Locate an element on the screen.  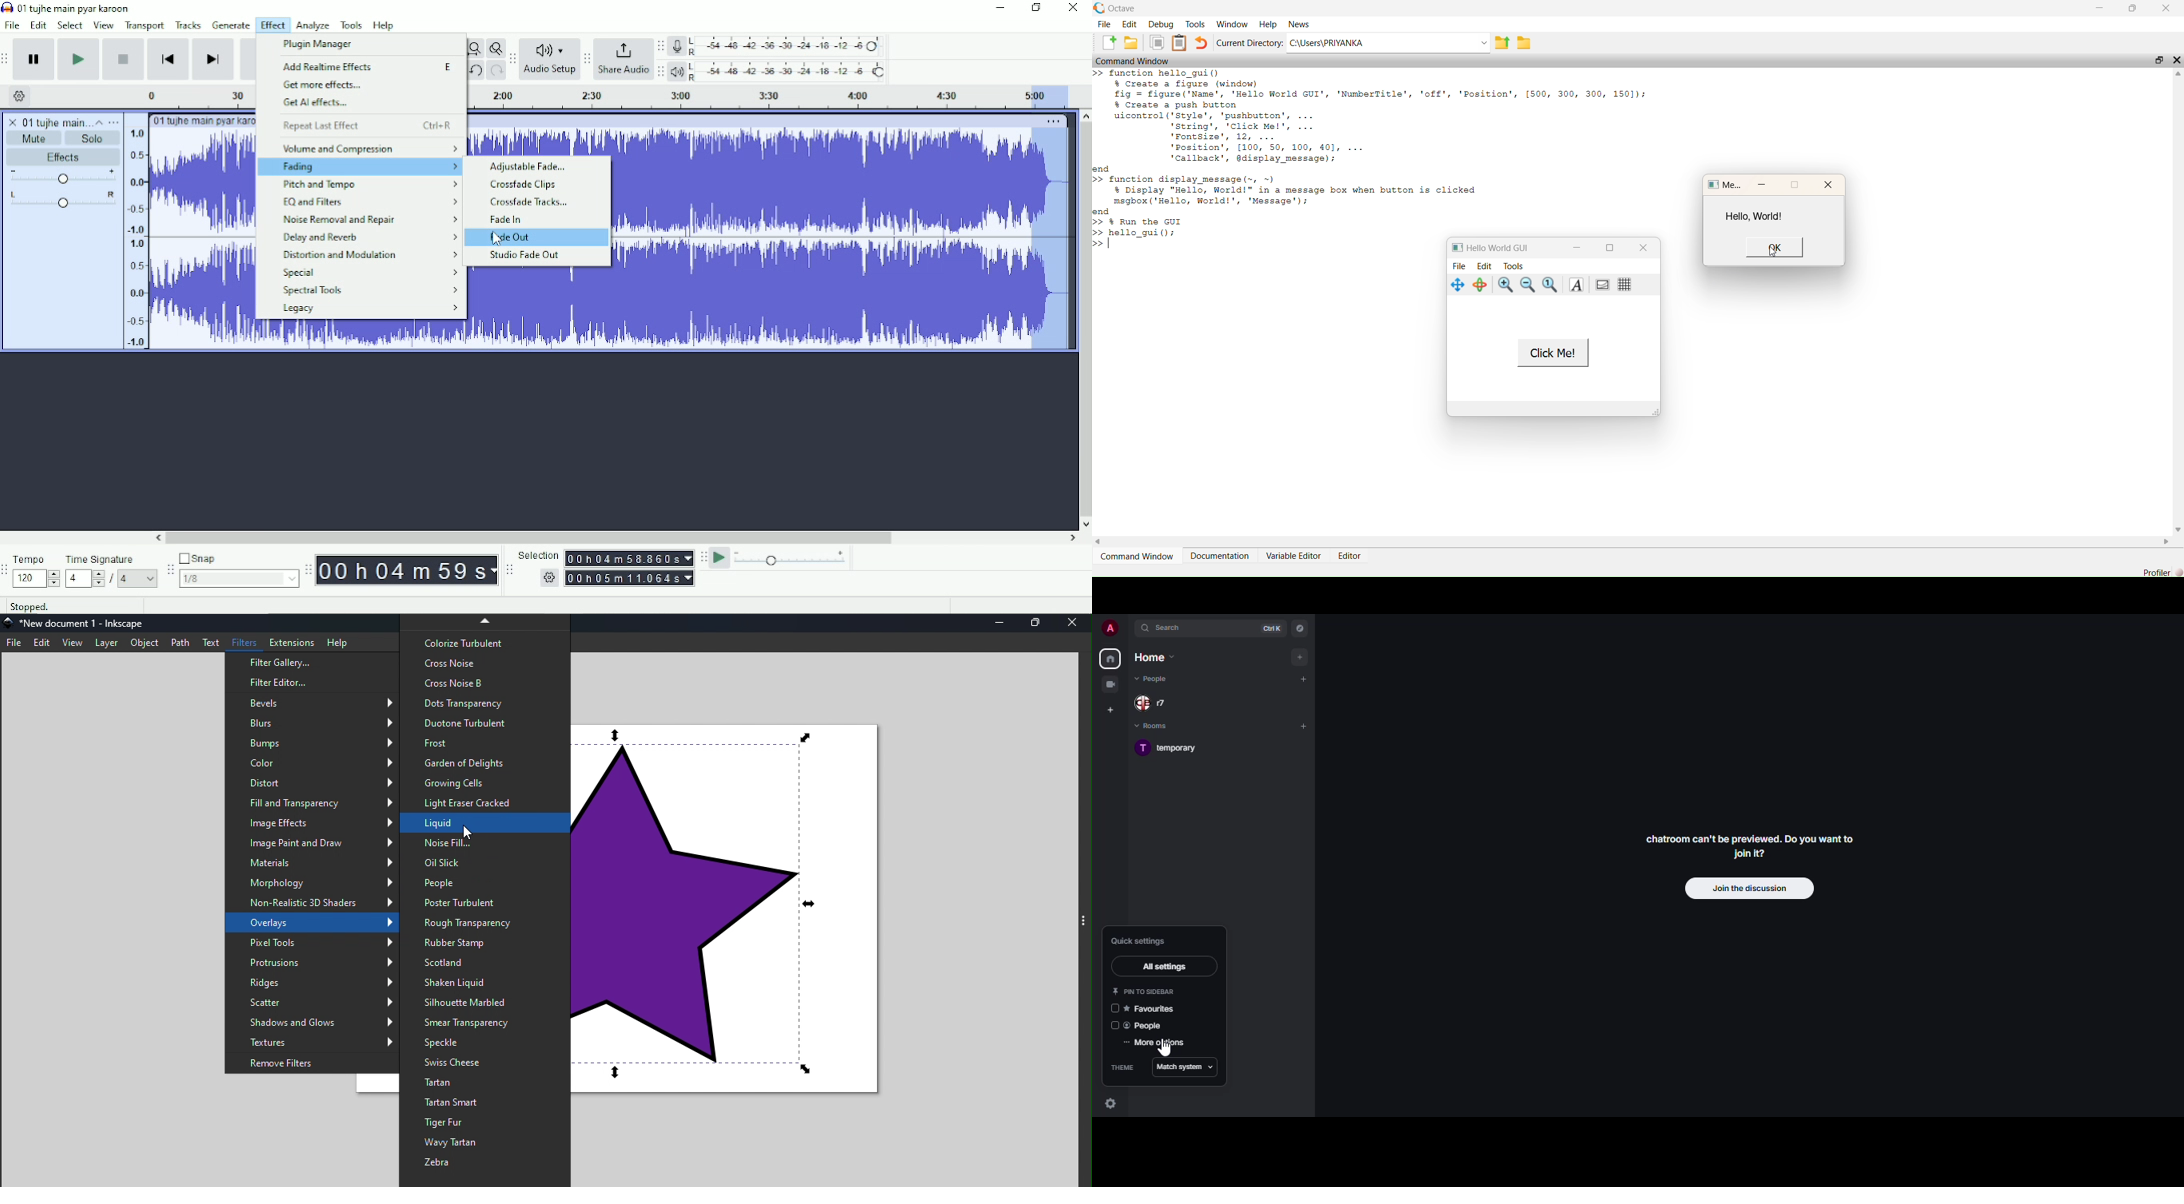
Playback speed is located at coordinates (794, 558).